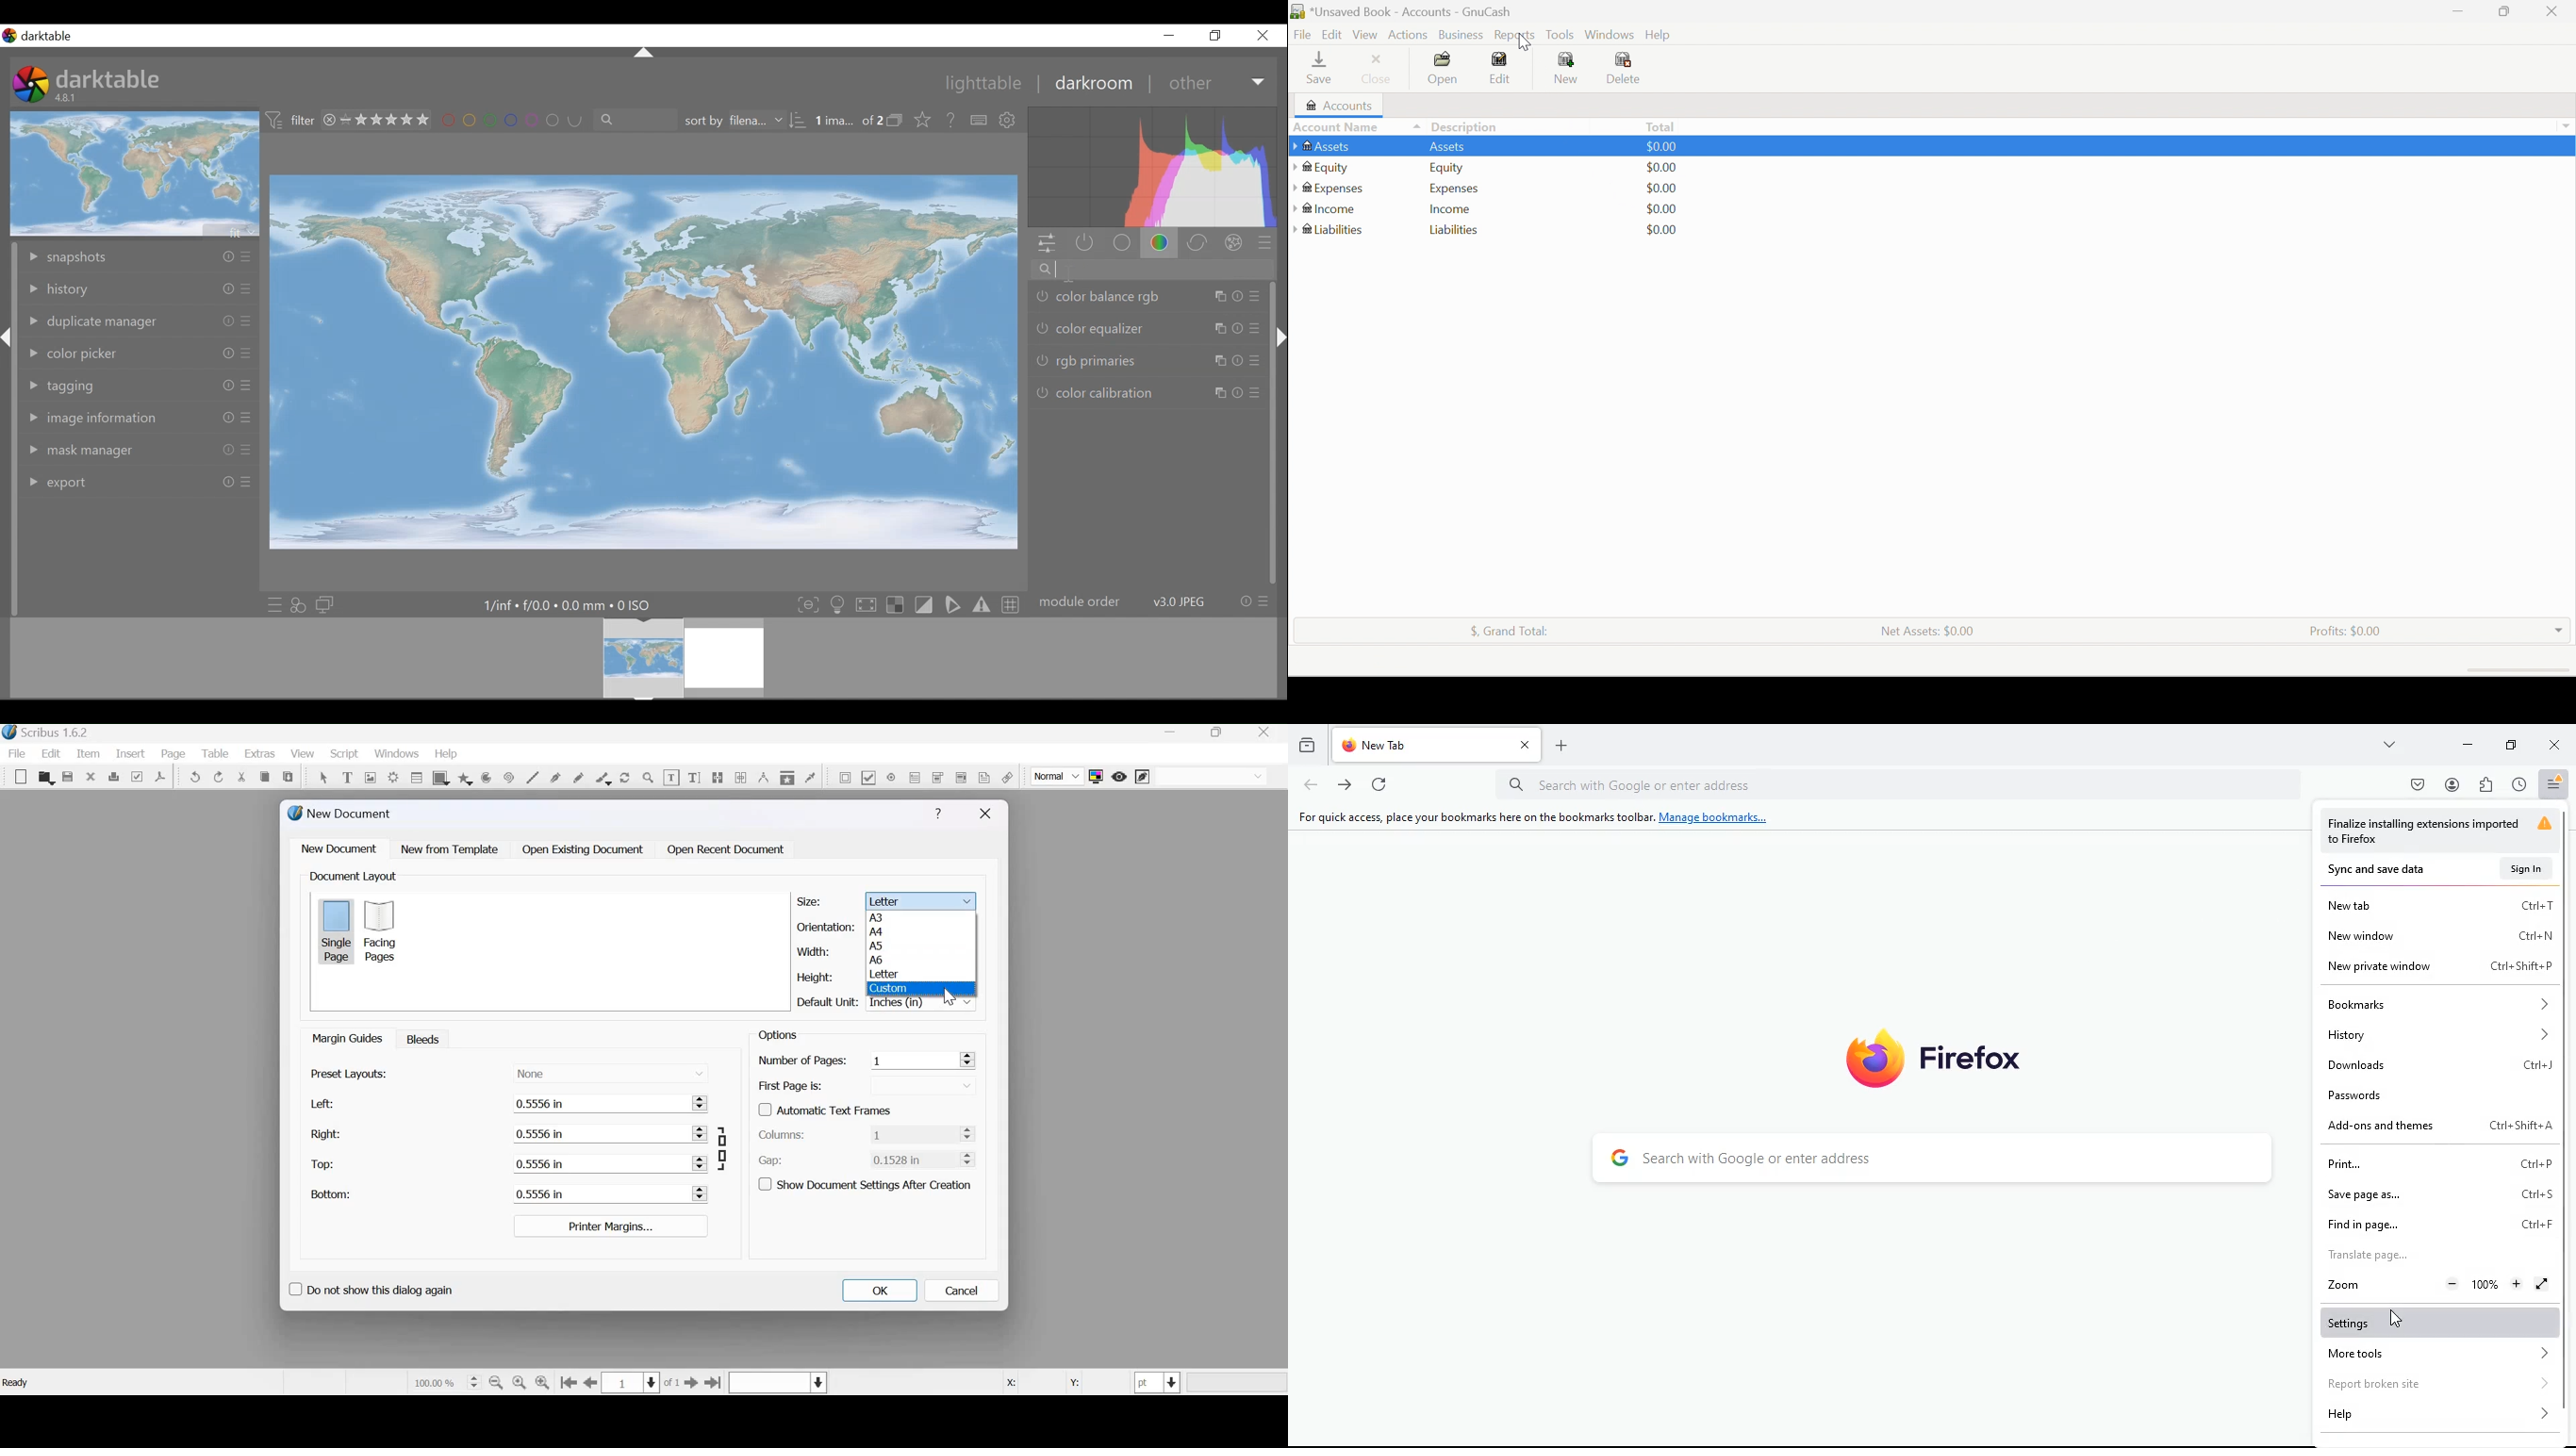 The width and height of the screenshot is (2576, 1456). What do you see at coordinates (2436, 1228) in the screenshot?
I see `find in page` at bounding box center [2436, 1228].